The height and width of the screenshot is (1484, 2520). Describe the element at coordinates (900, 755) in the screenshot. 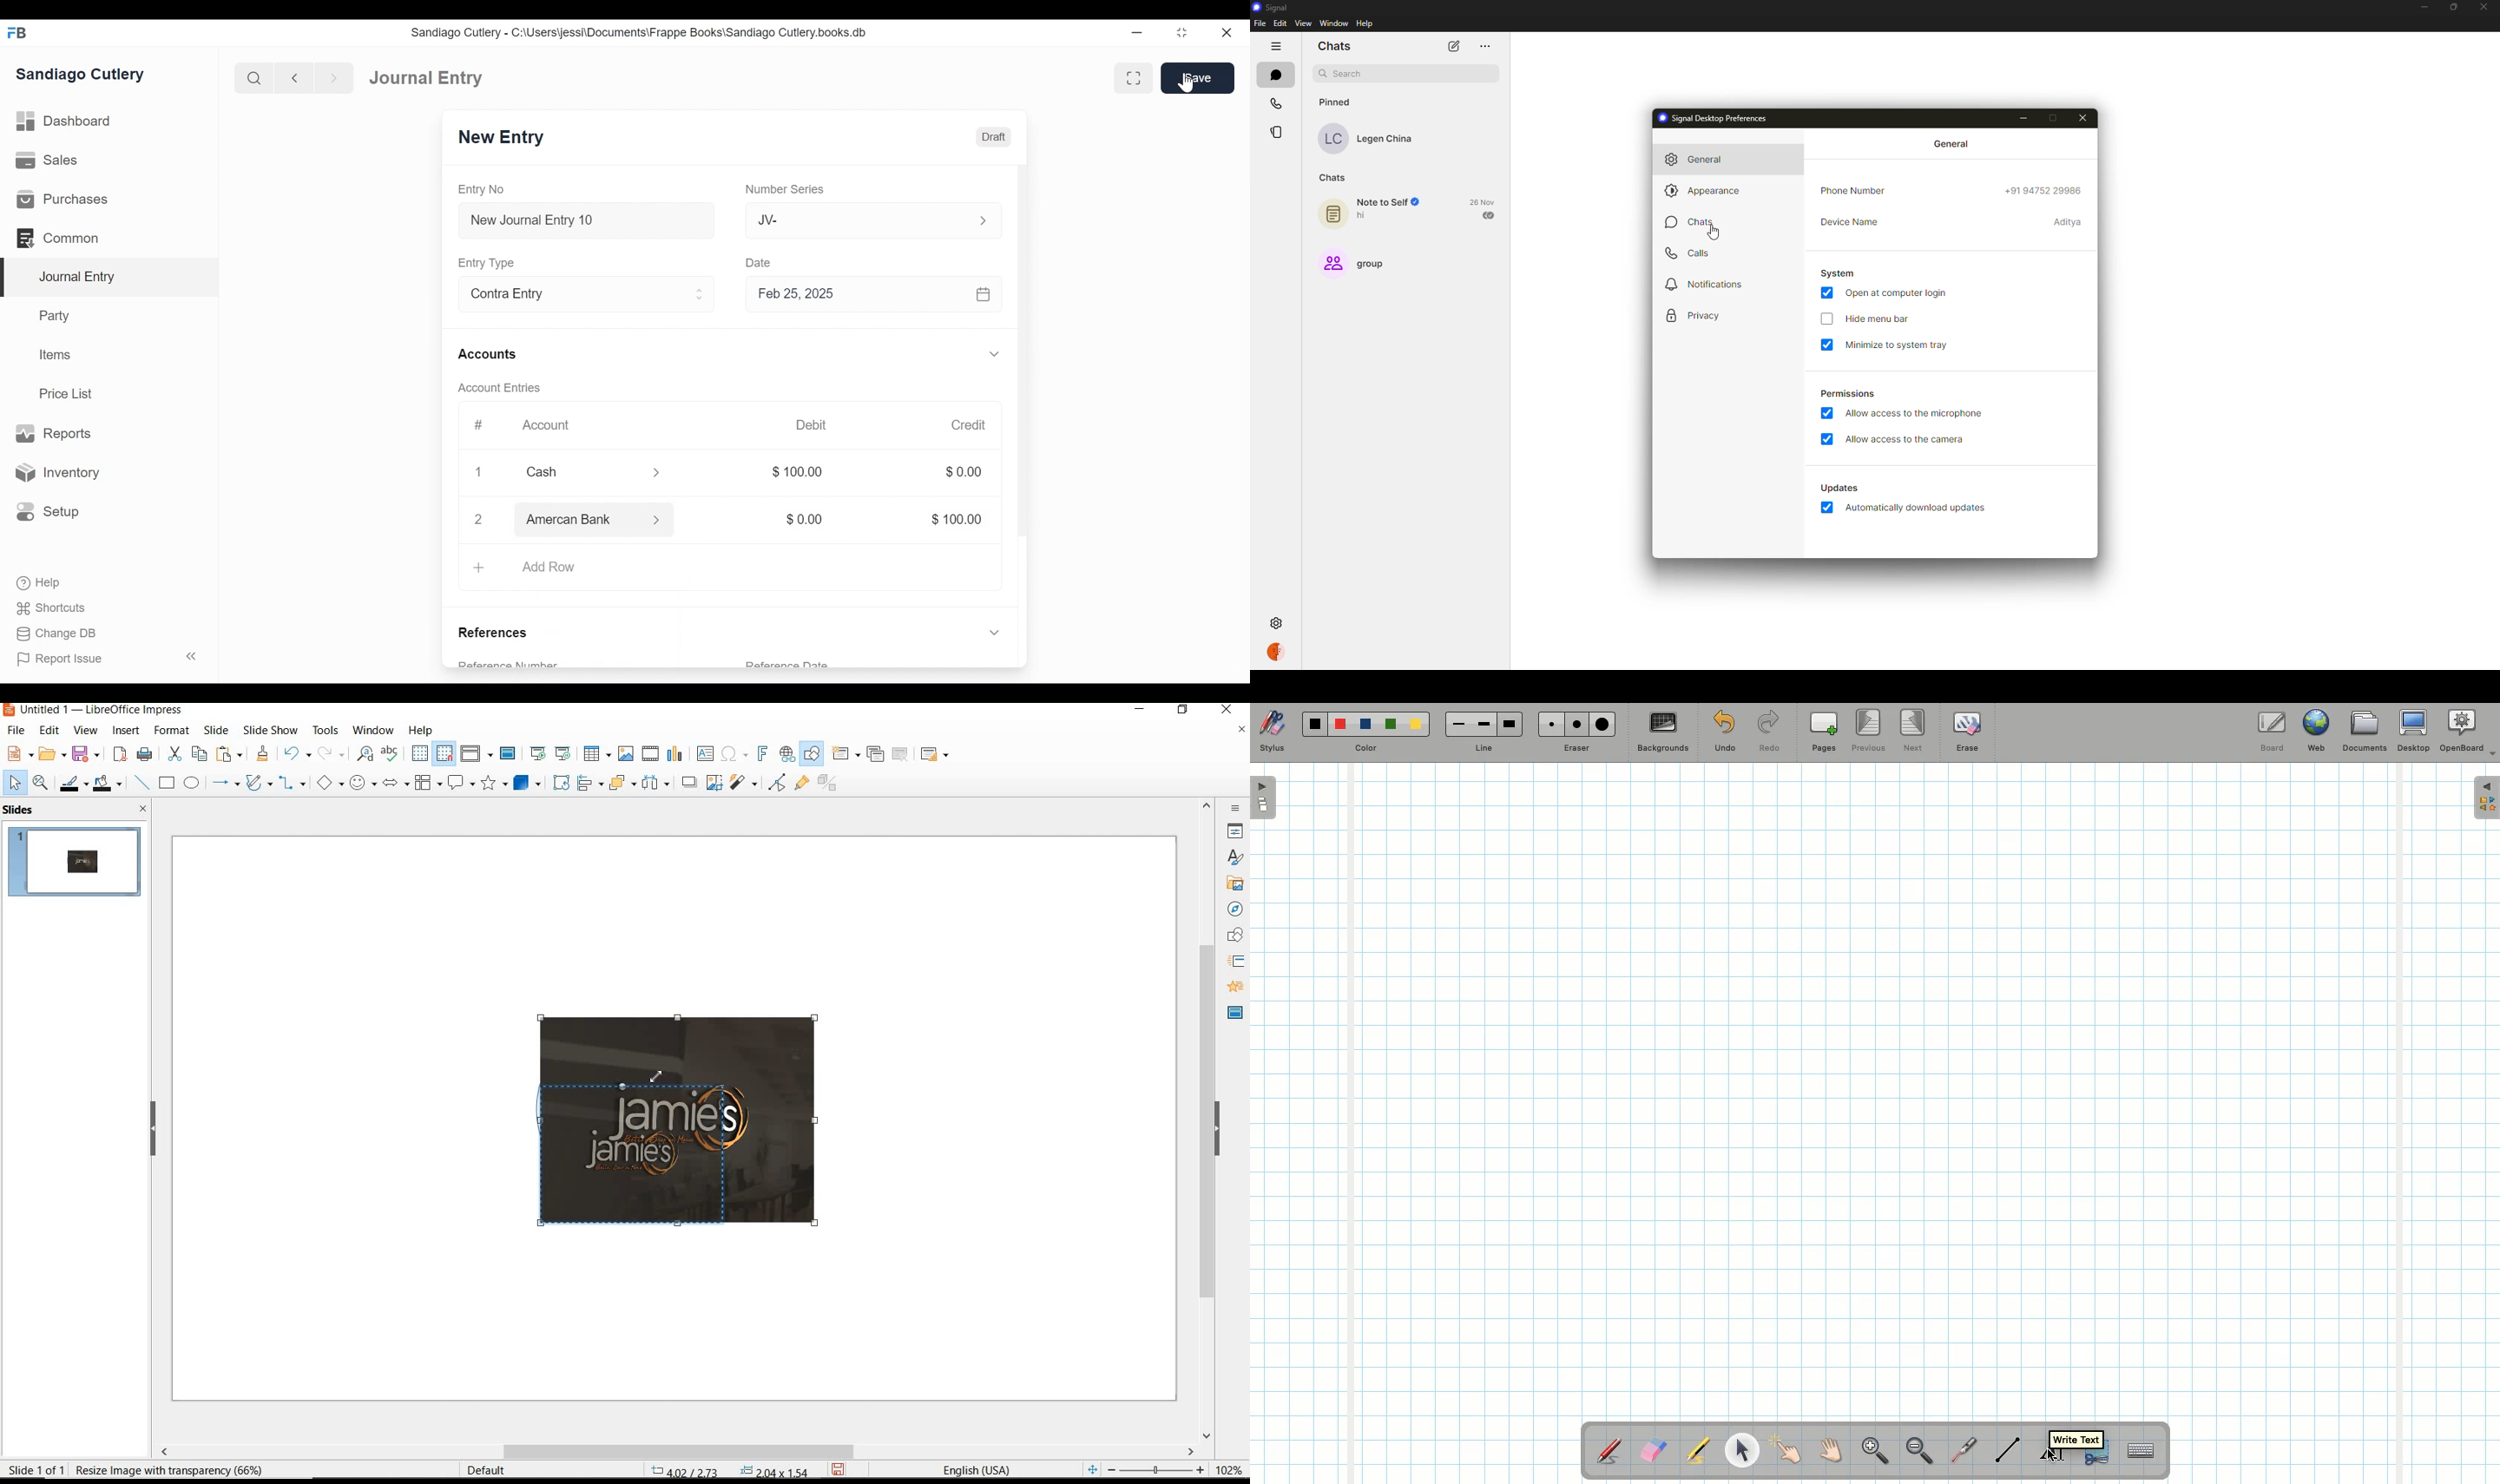

I see `delete slide` at that location.